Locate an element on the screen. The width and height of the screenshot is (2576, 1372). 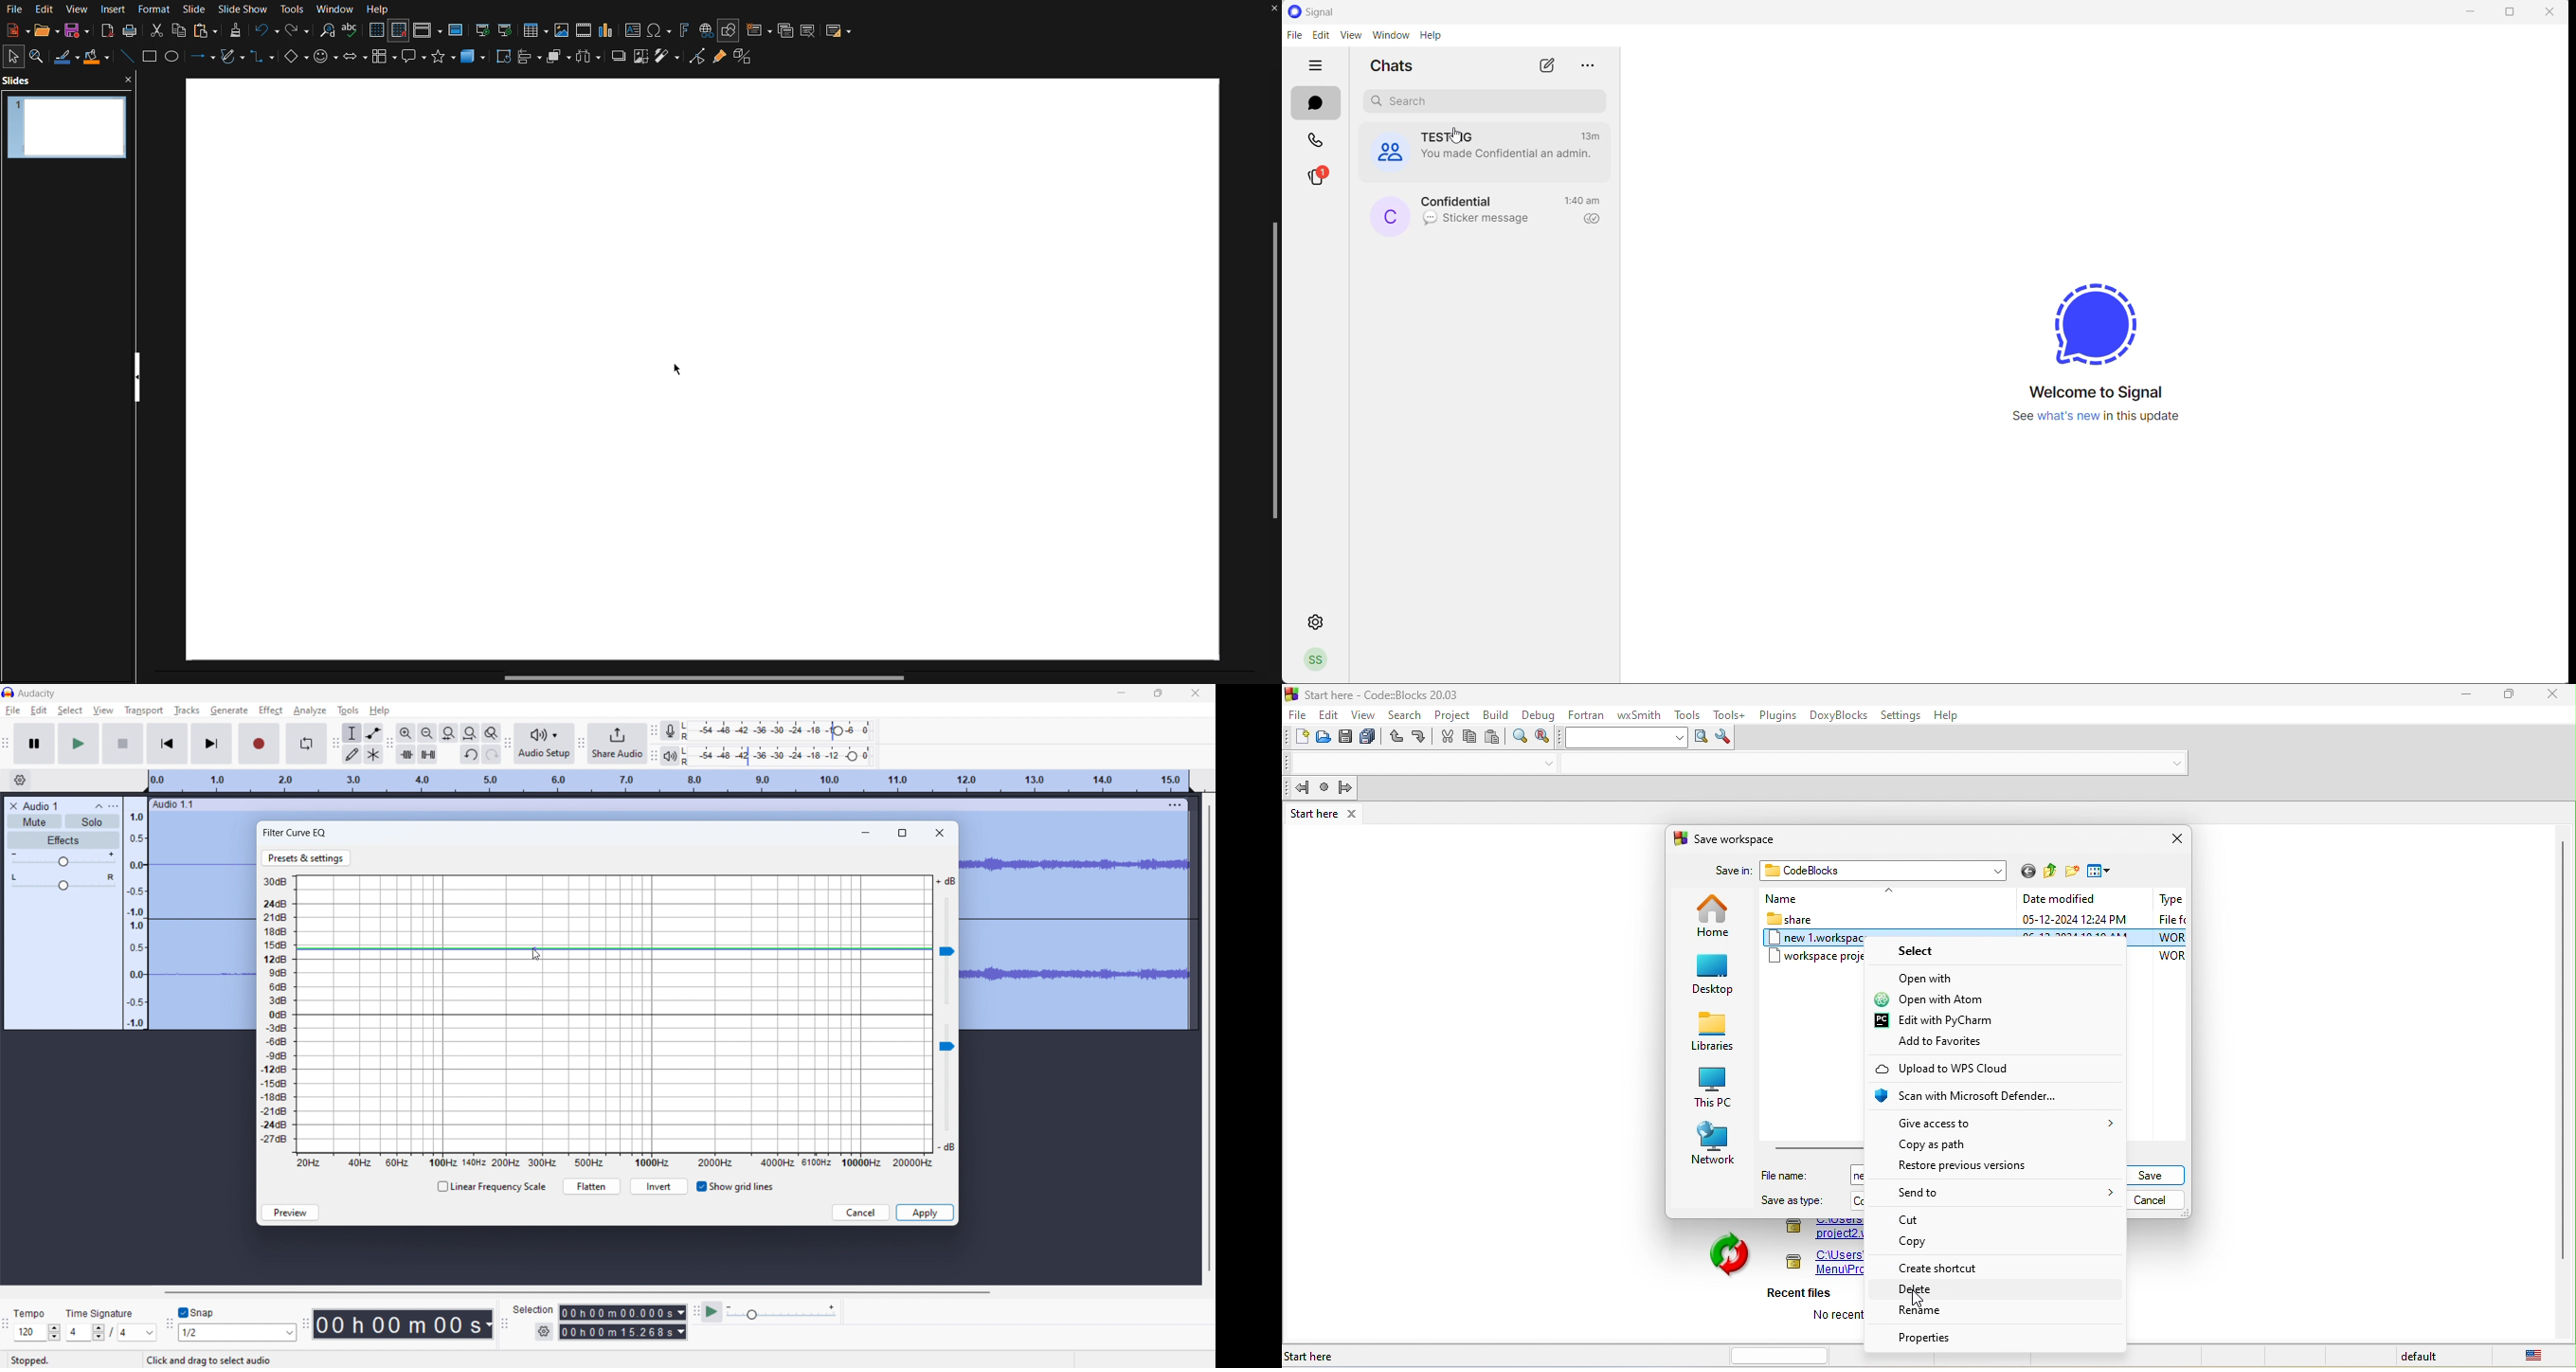
close is located at coordinates (2171, 838).